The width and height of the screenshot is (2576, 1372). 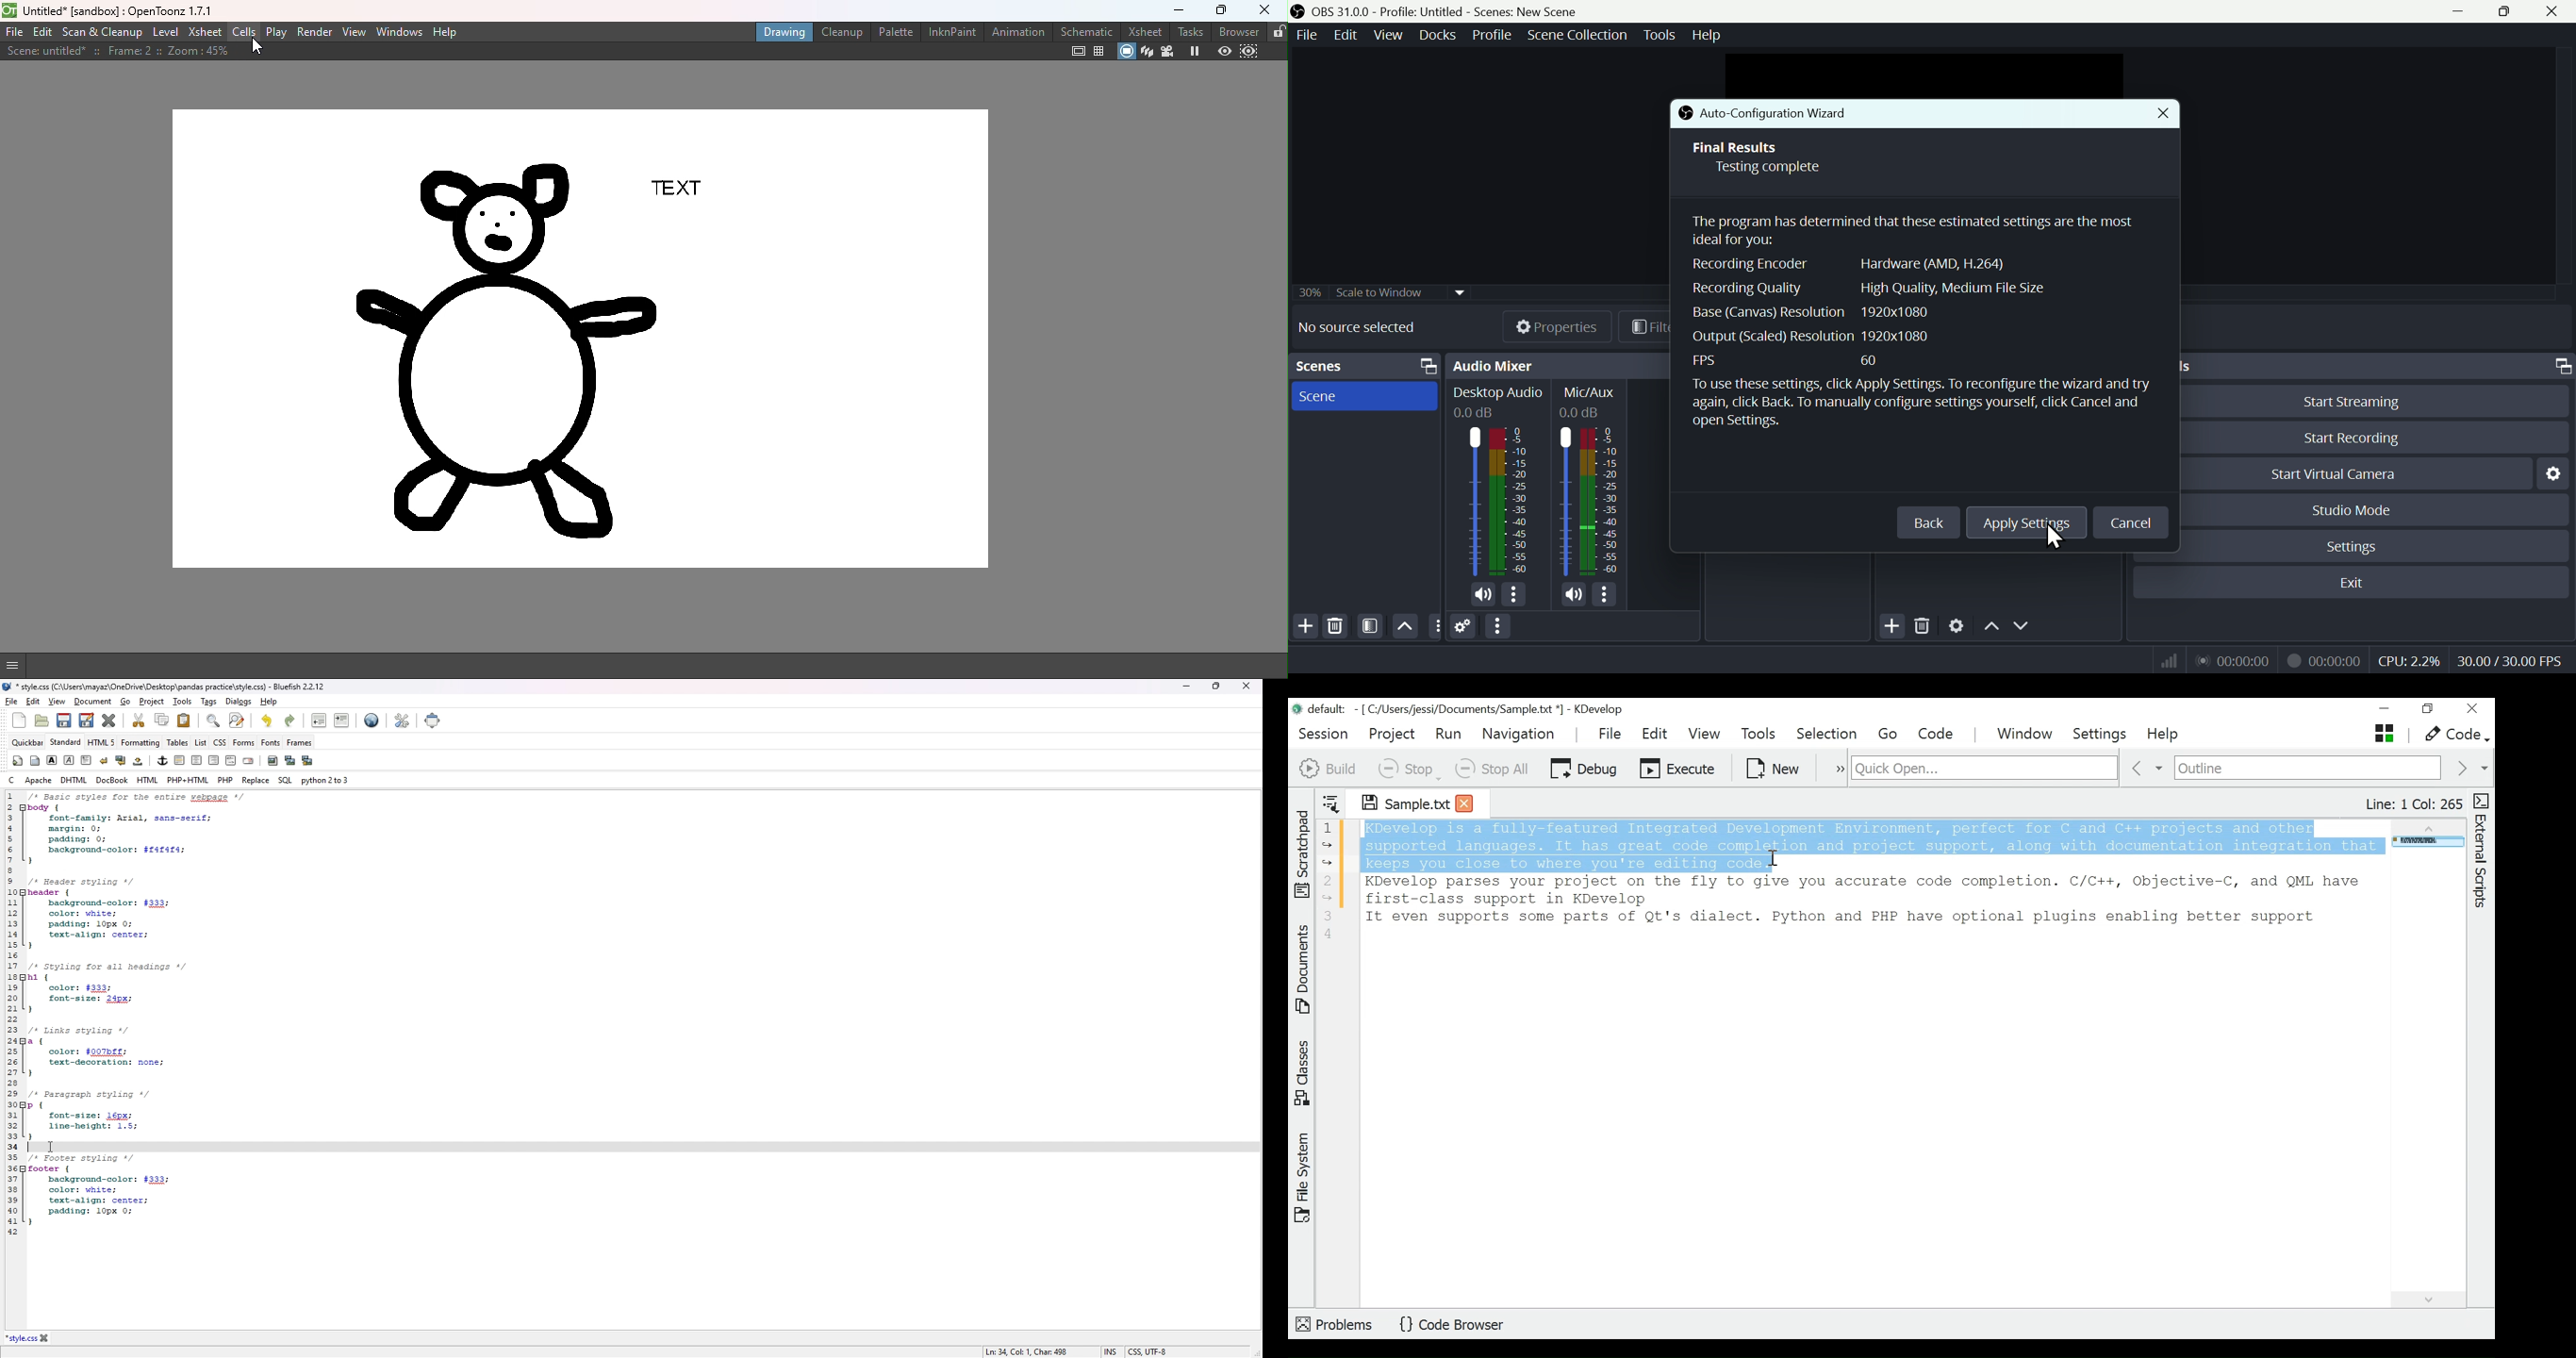 I want to click on code, so click(x=164, y=1012).